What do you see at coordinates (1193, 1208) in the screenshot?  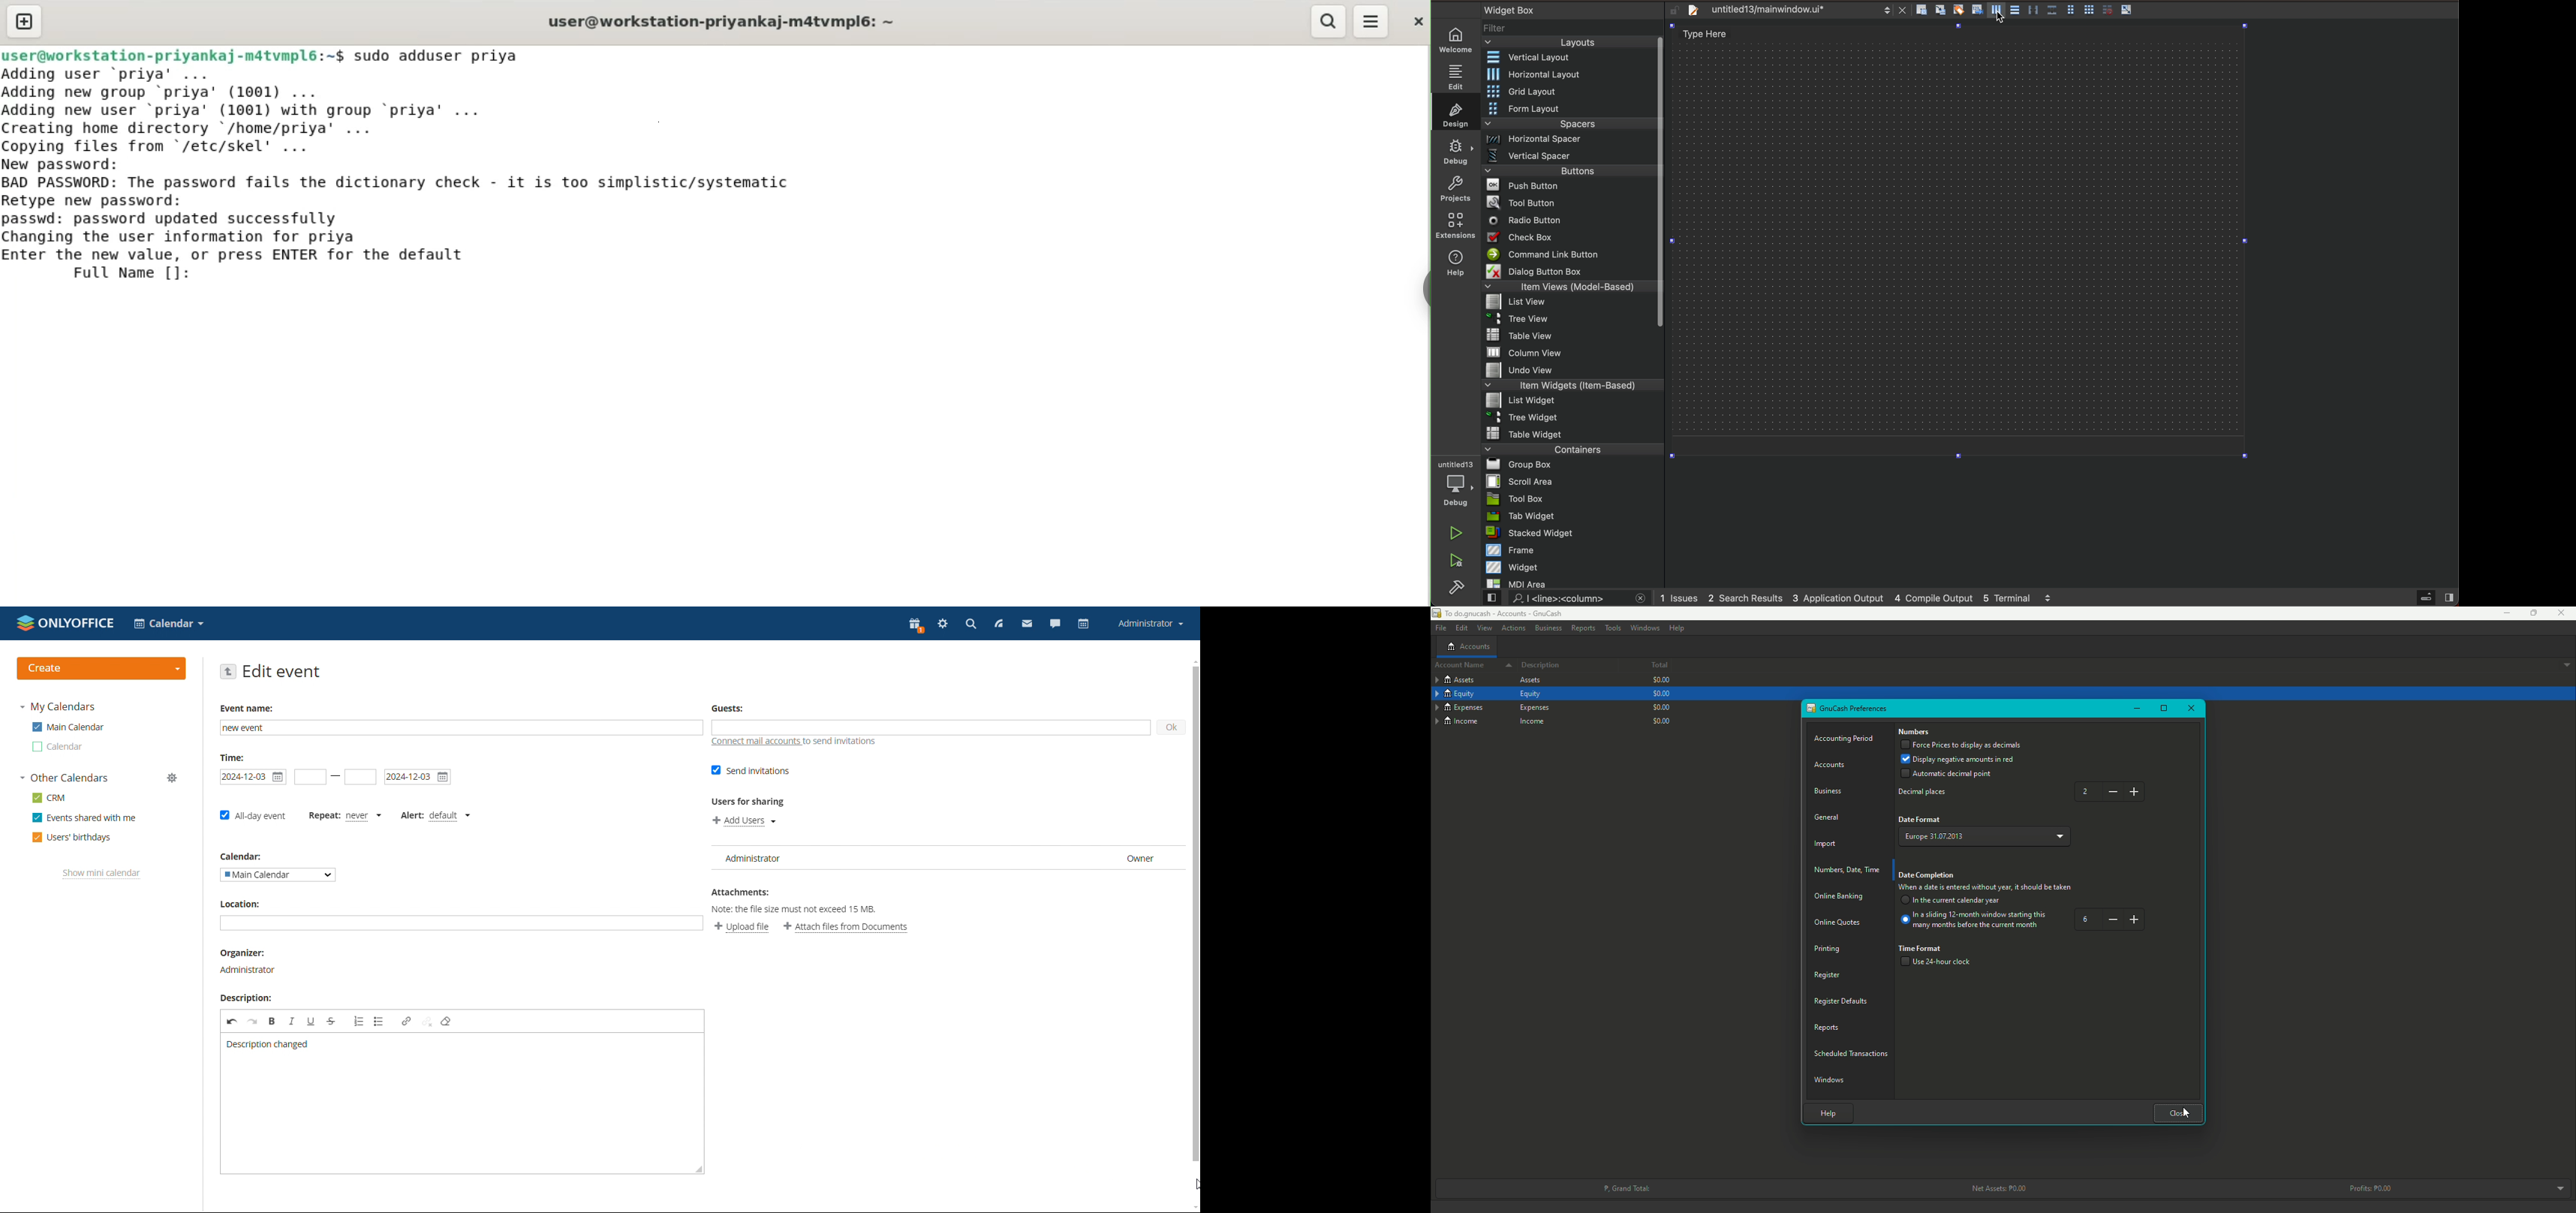 I see `scroll down` at bounding box center [1193, 1208].